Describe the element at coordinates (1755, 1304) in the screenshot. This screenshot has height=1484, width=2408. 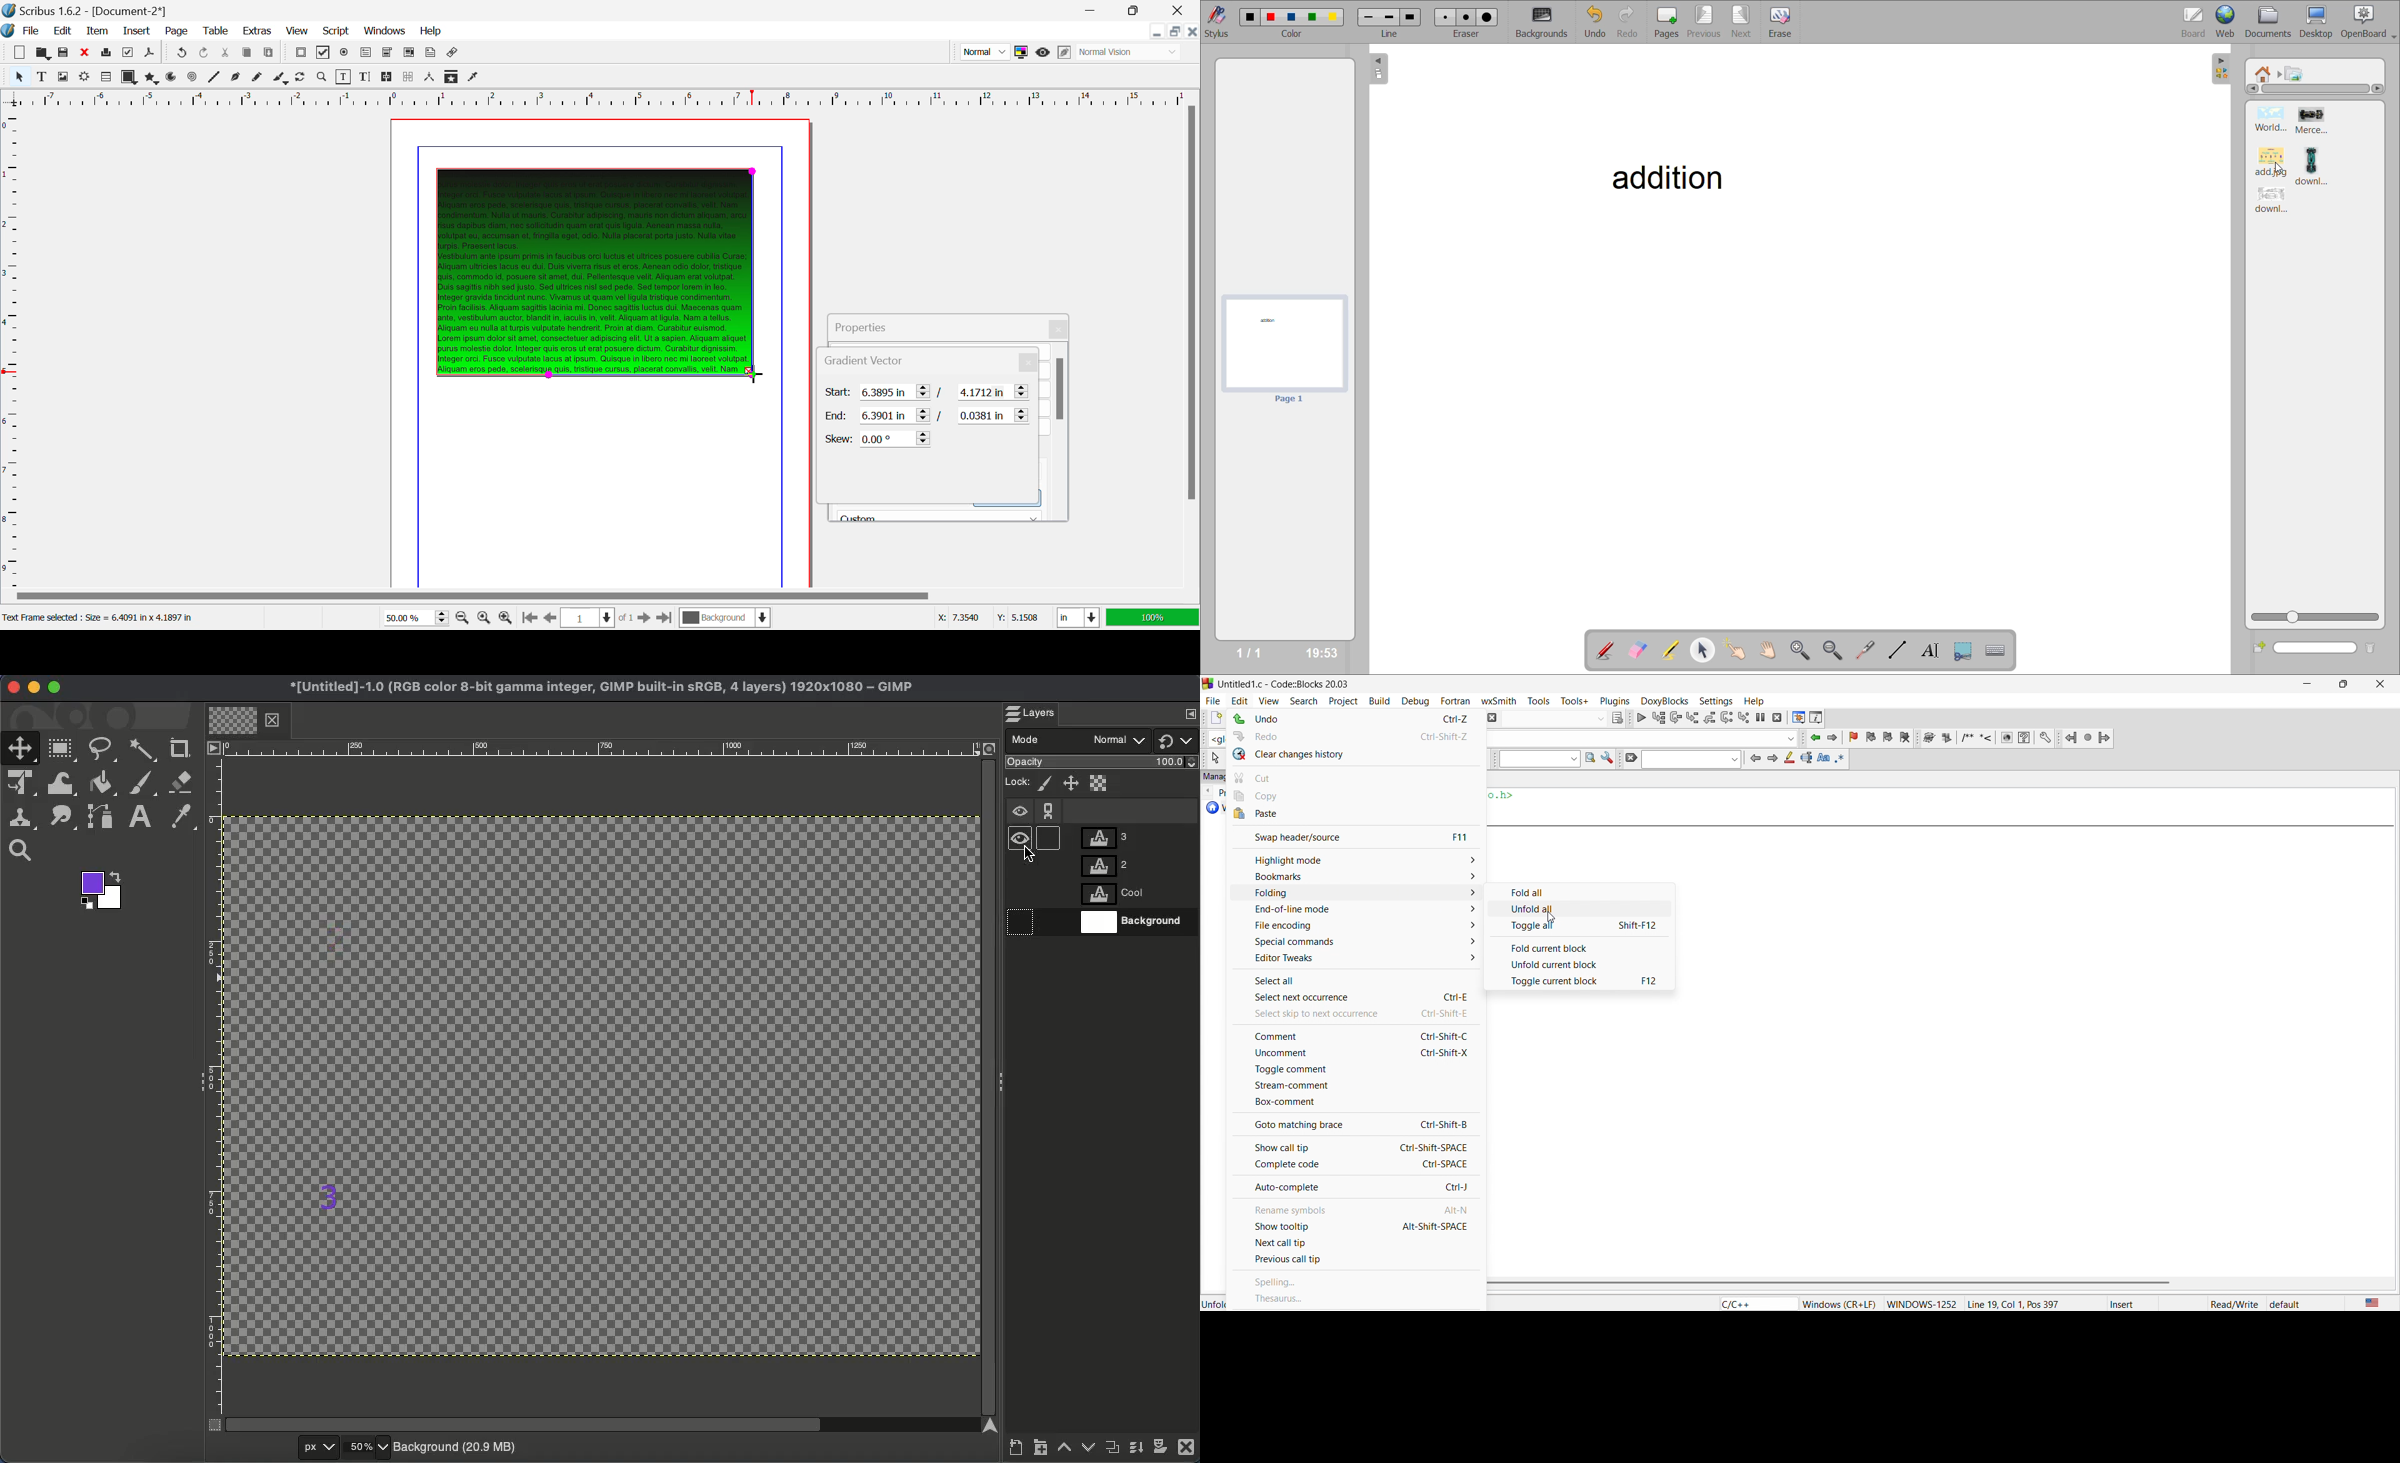
I see `language` at that location.